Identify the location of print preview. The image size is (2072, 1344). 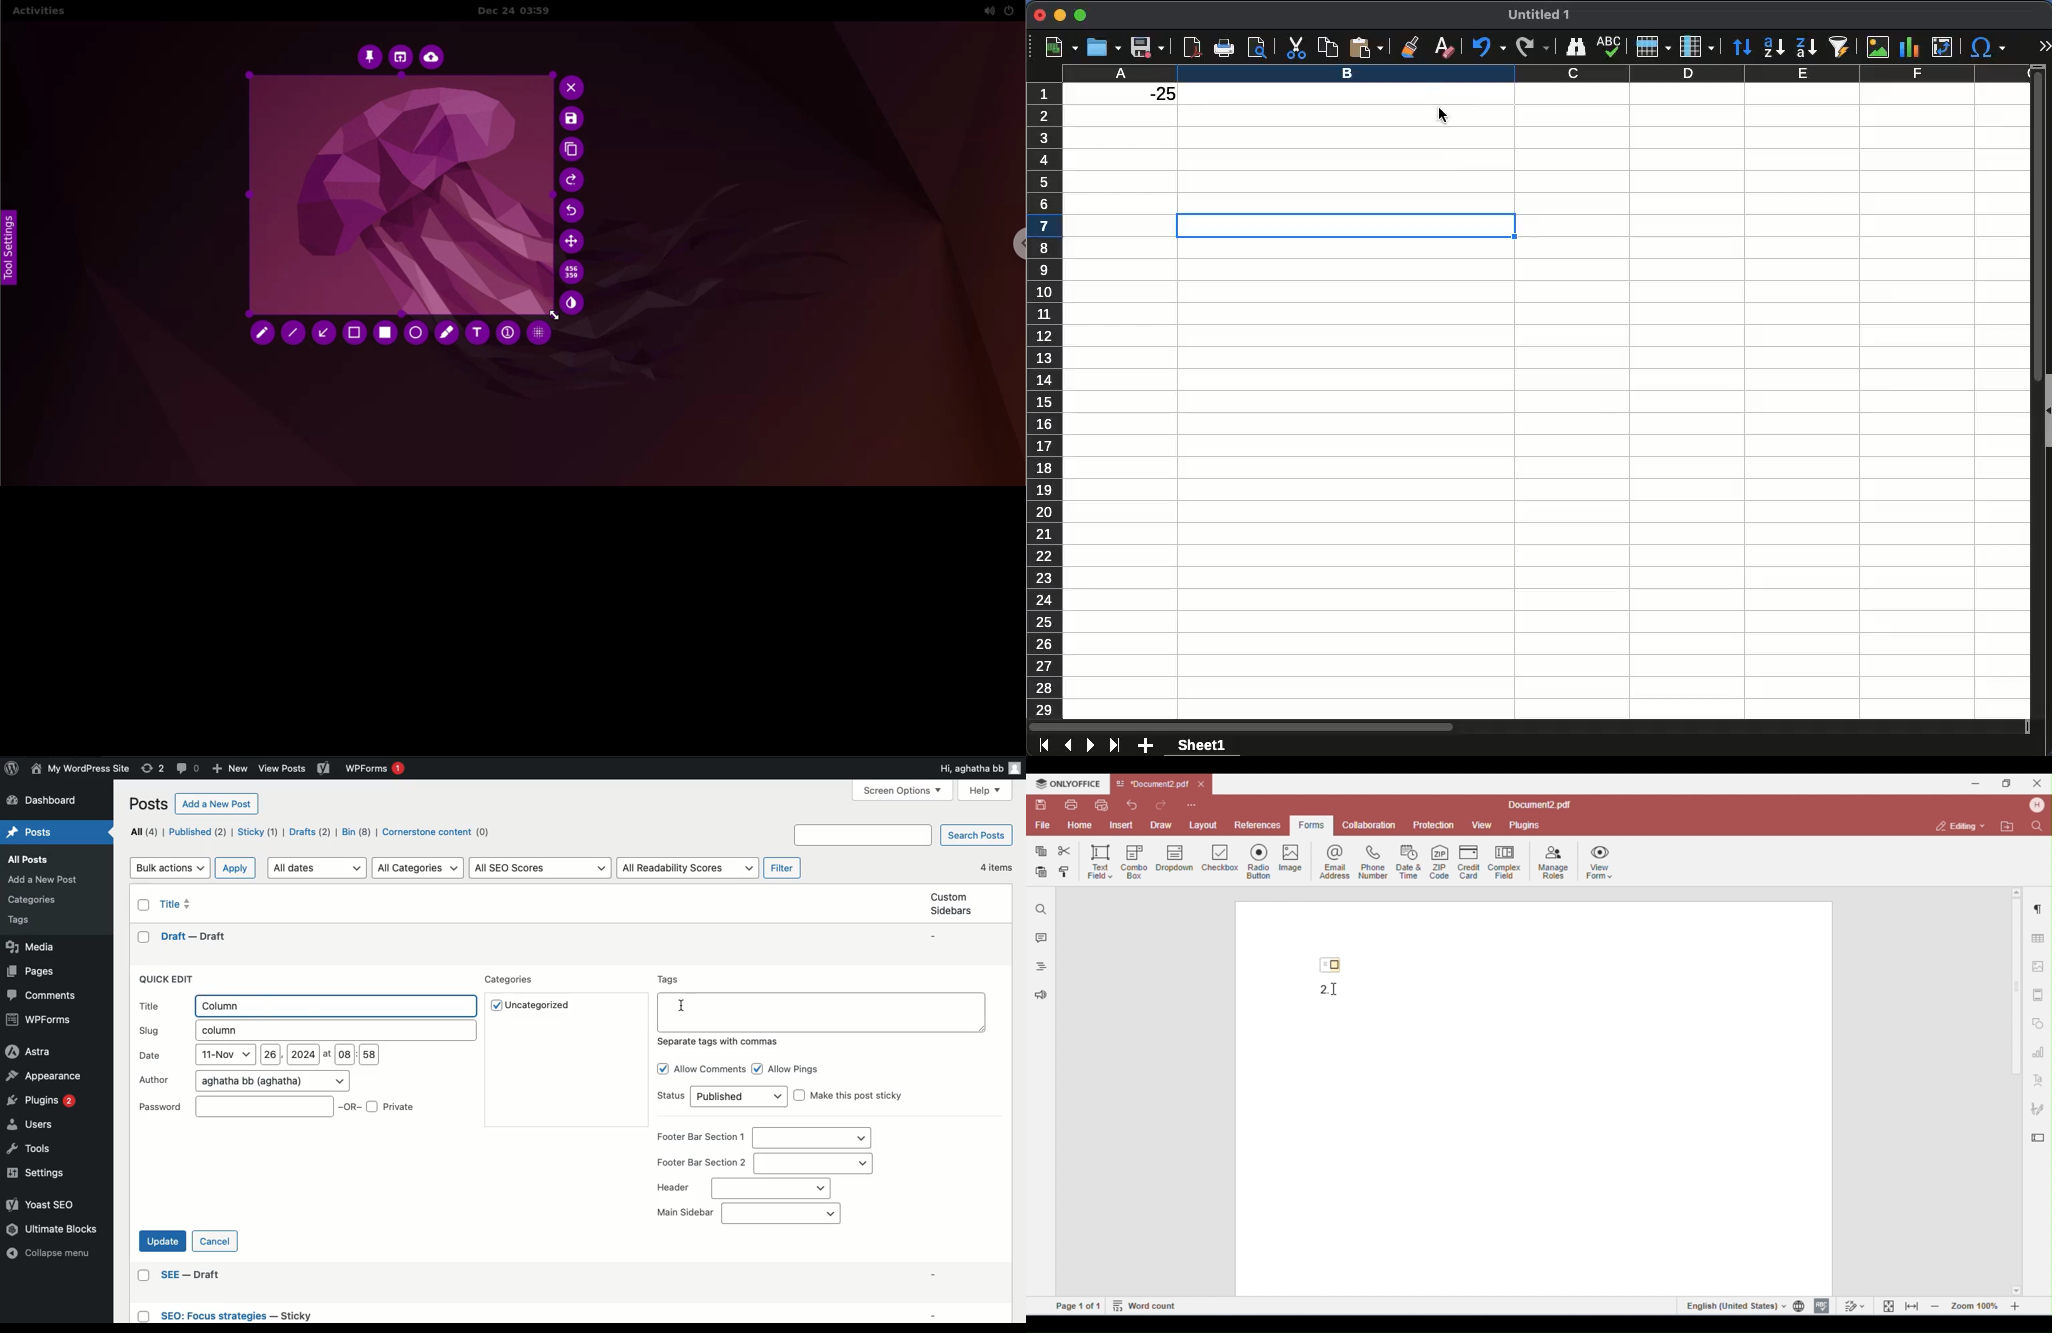
(1257, 48).